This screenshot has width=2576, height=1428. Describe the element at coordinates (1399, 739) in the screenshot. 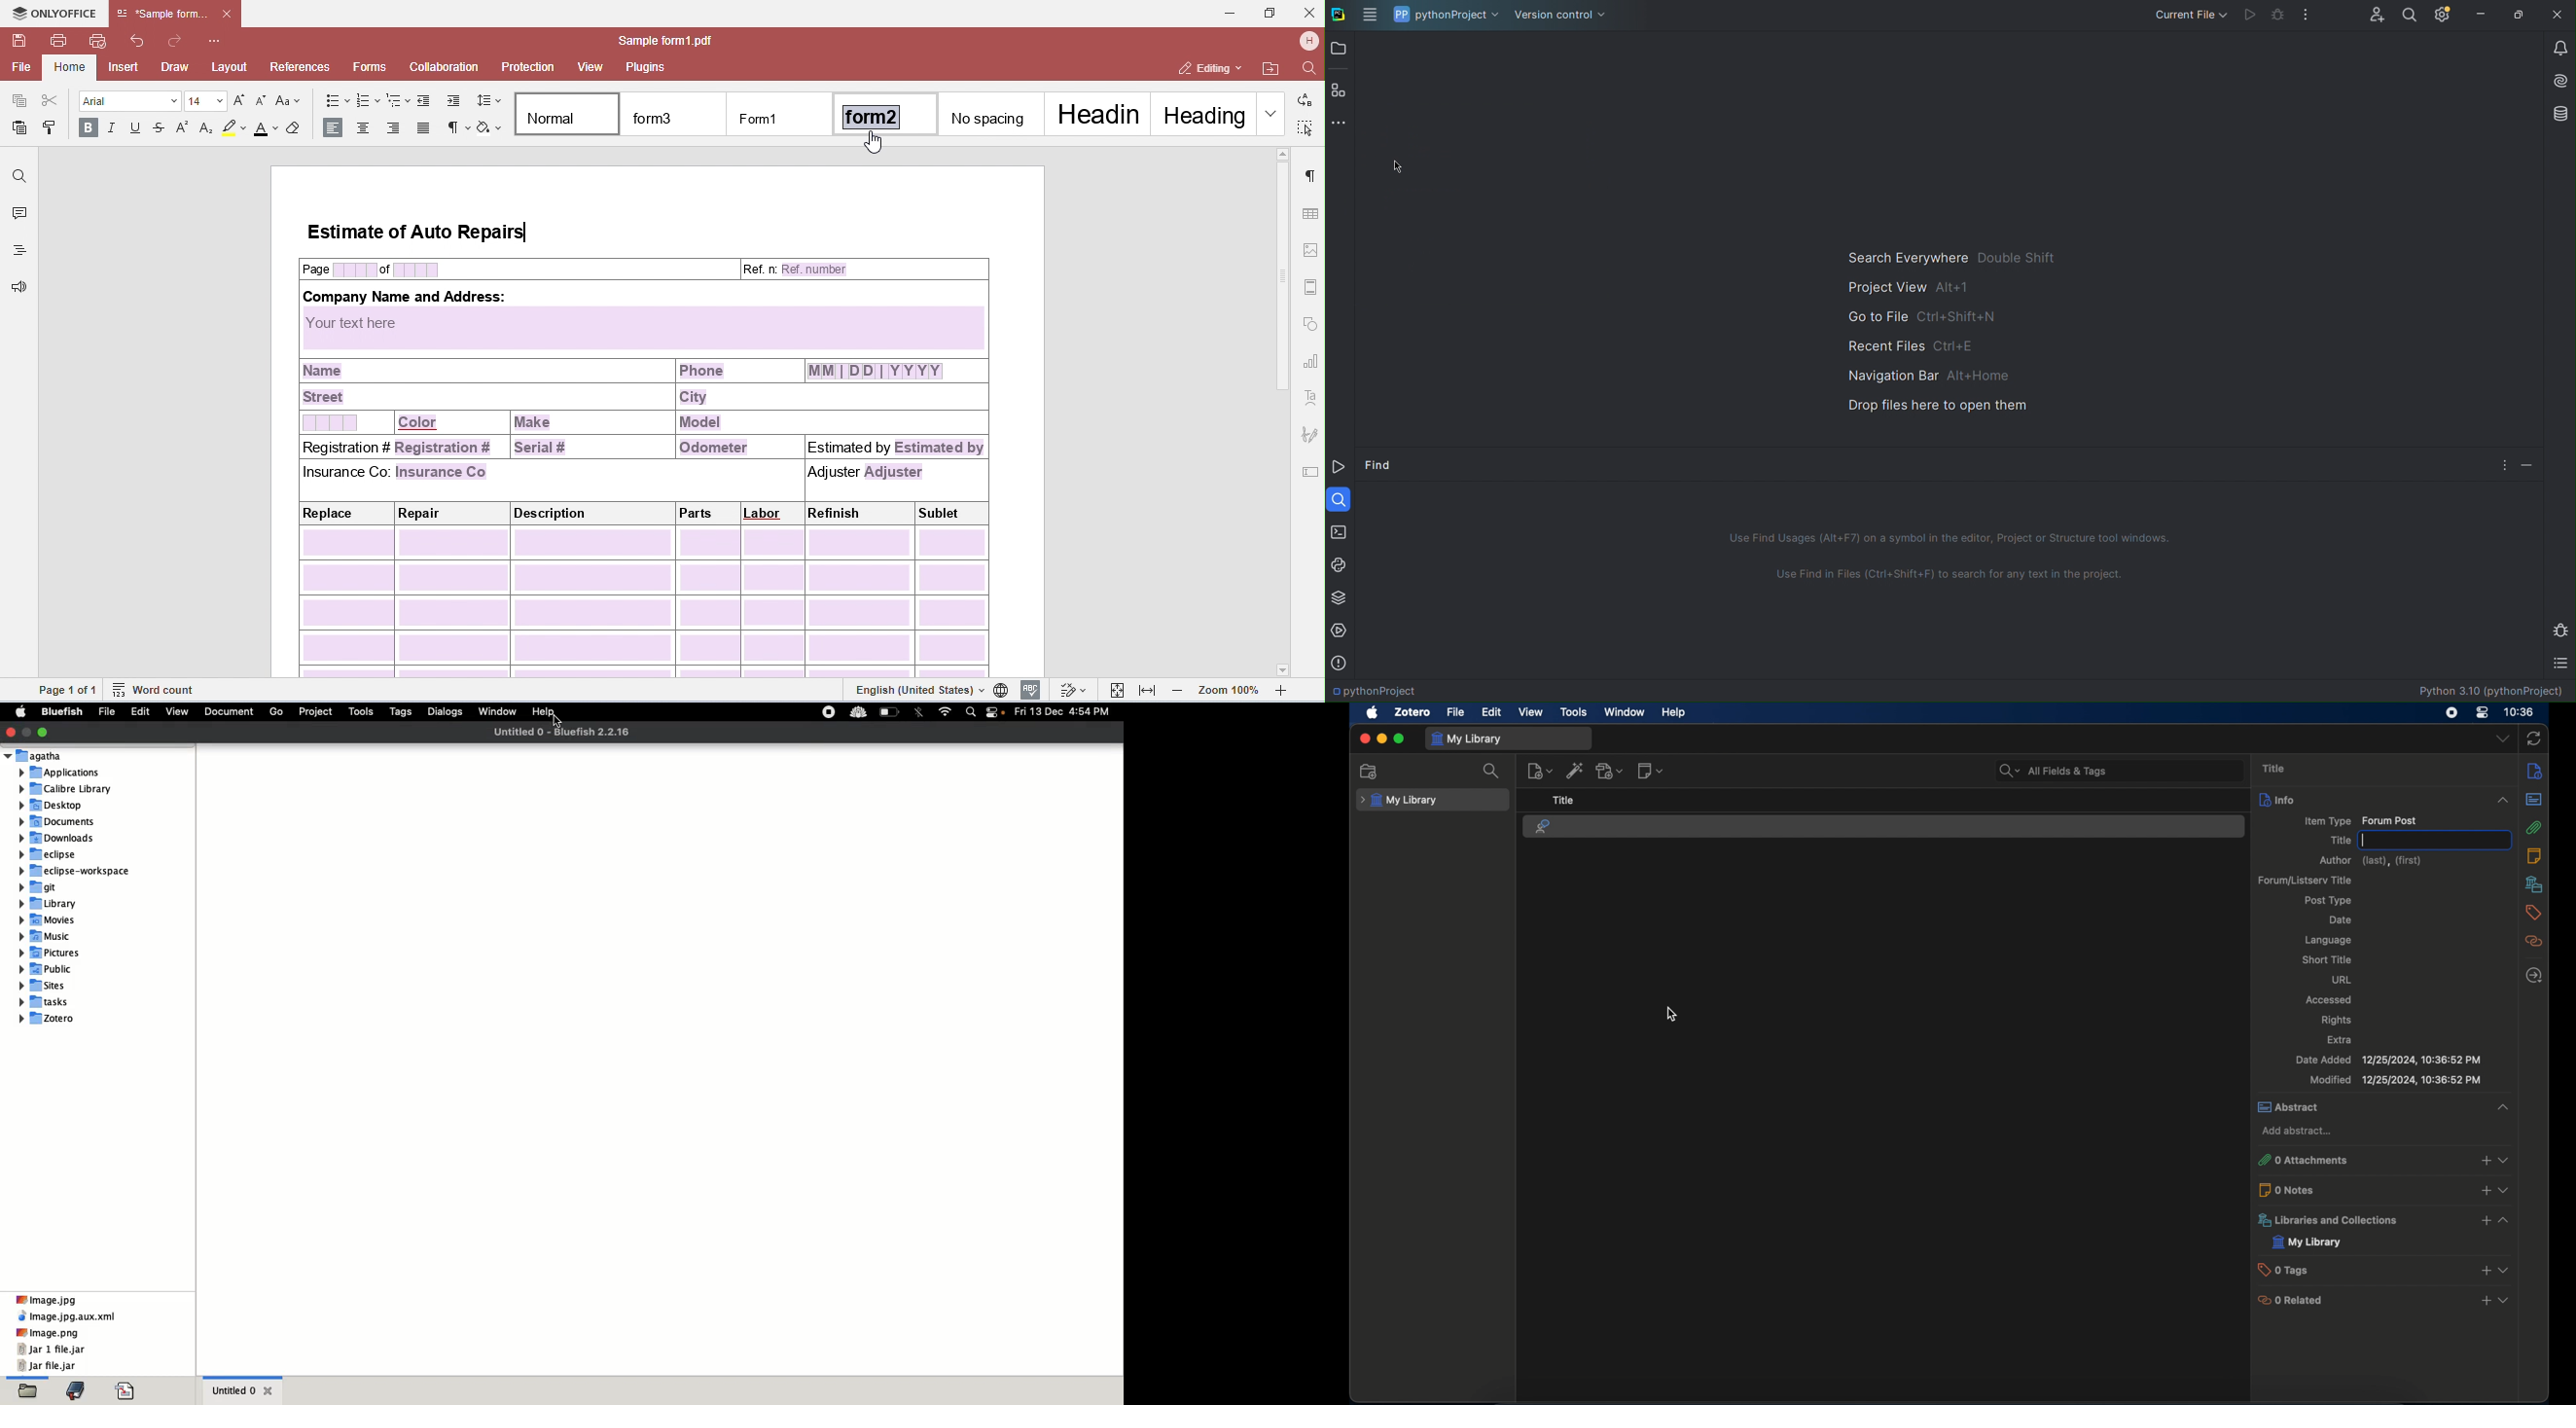

I see `maximize` at that location.